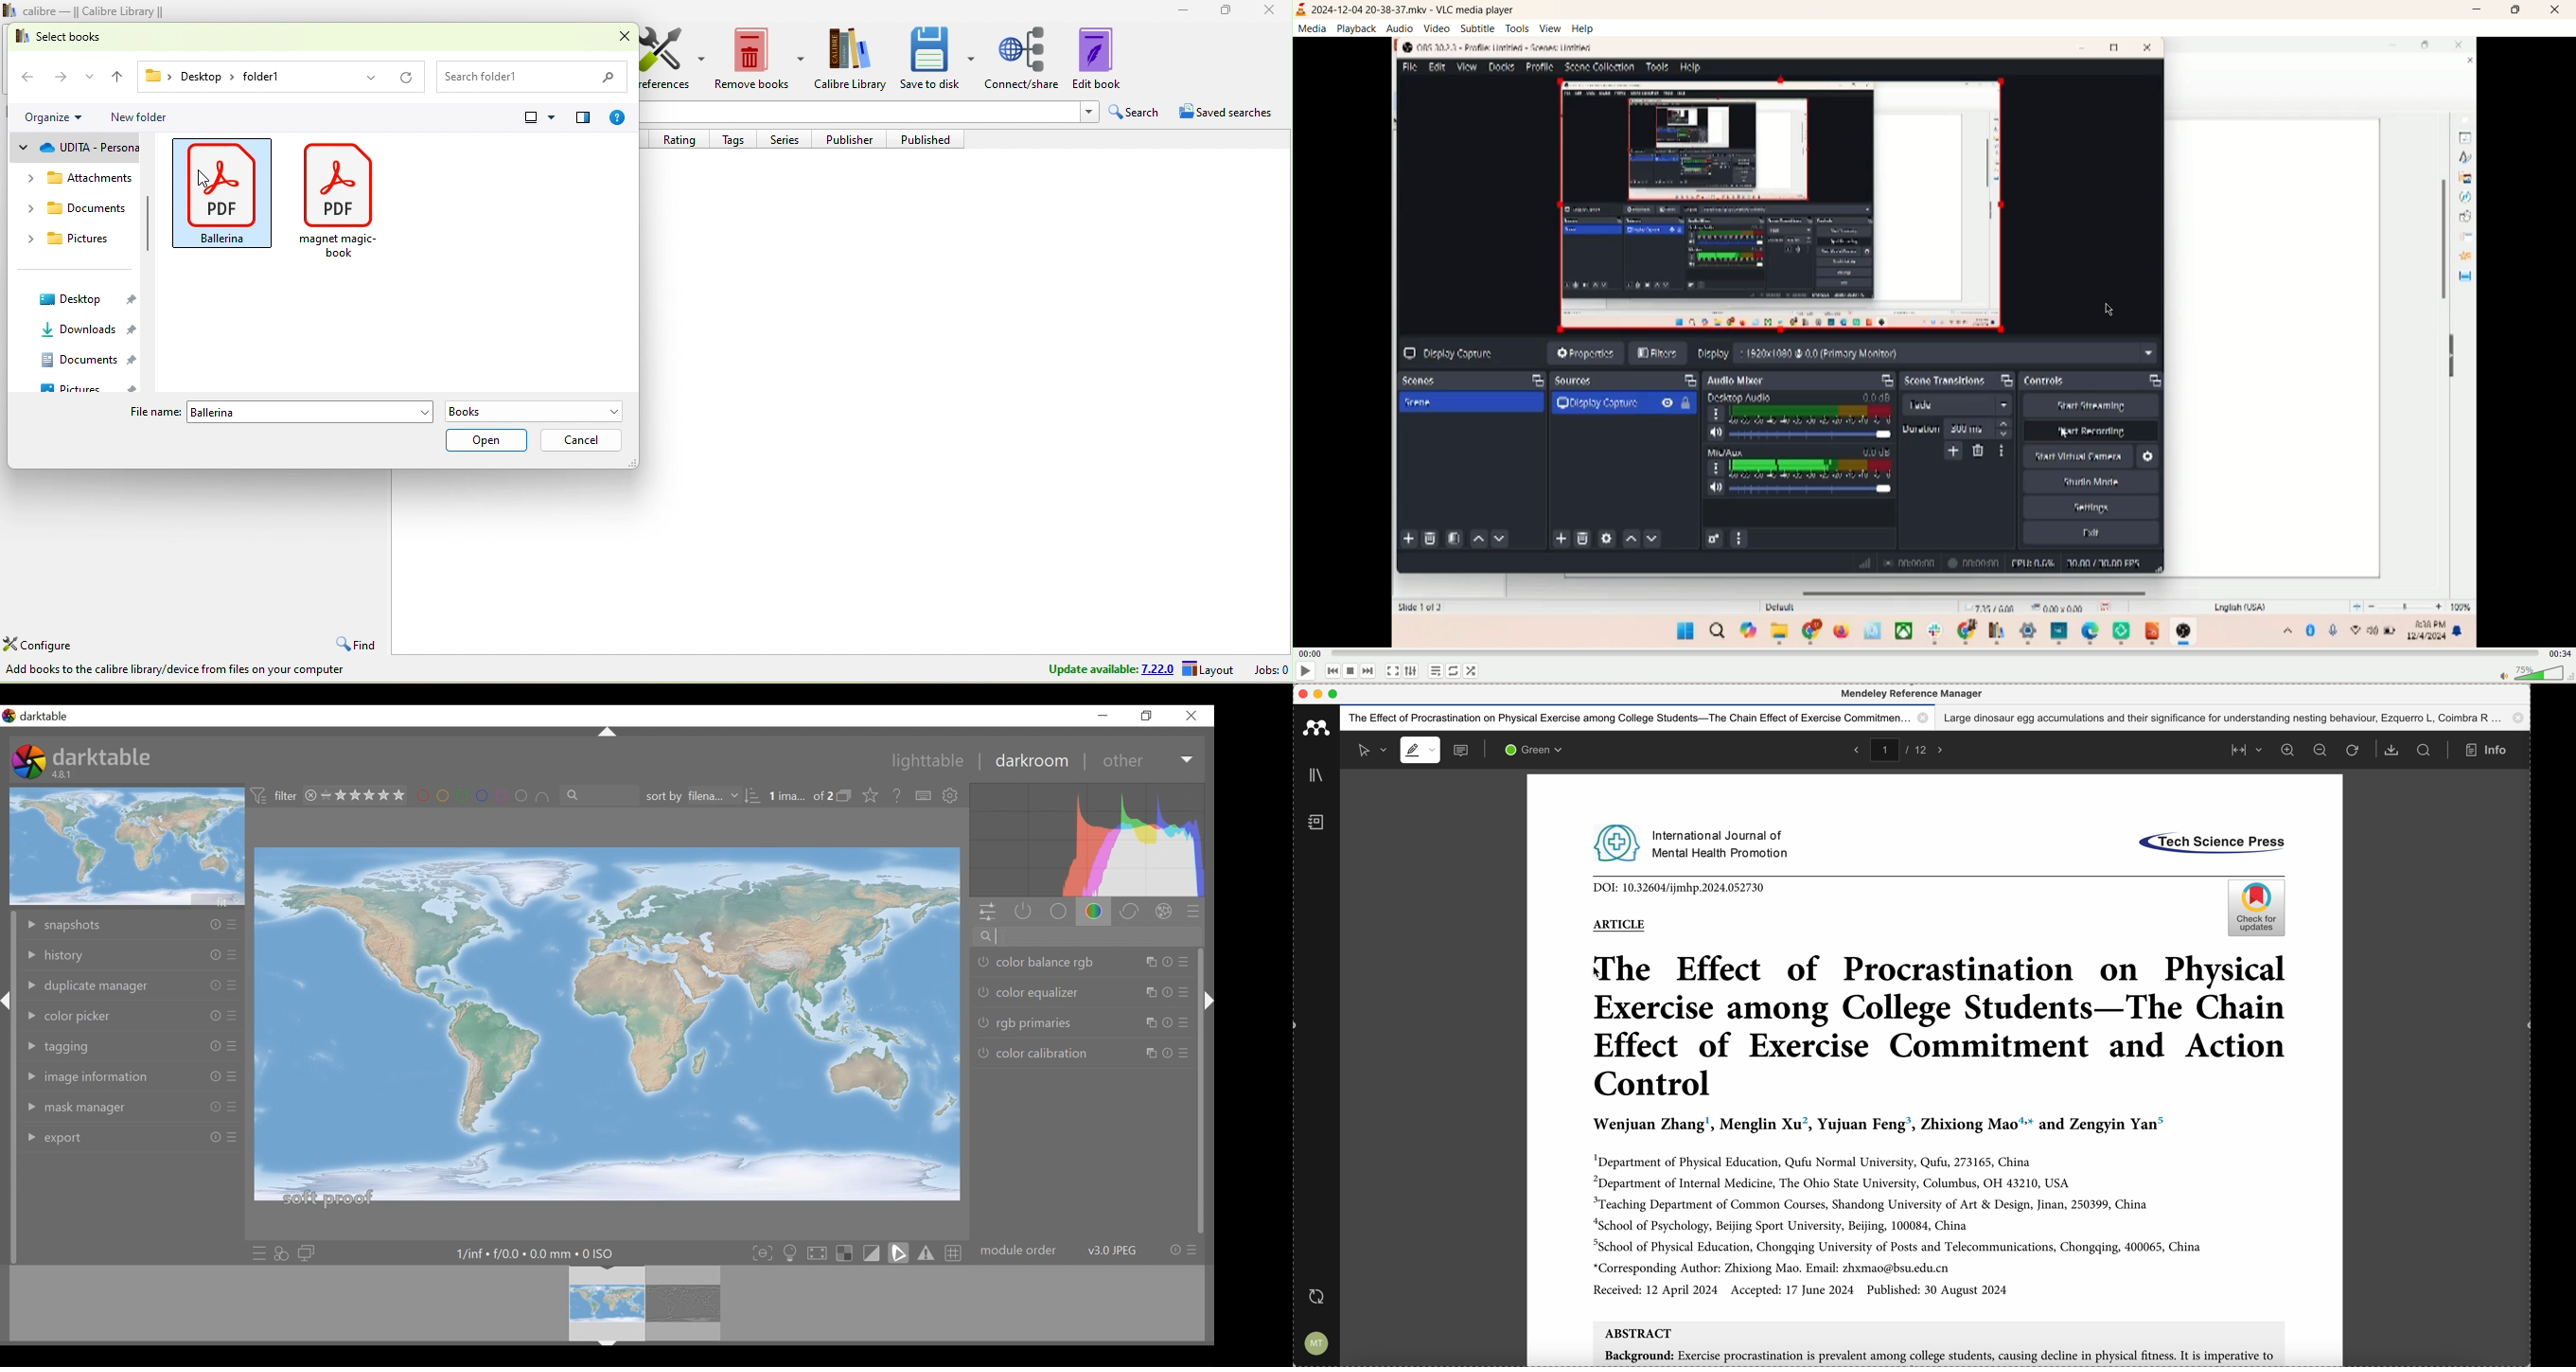 The image size is (2576, 1372). What do you see at coordinates (1057, 913) in the screenshot?
I see `base` at bounding box center [1057, 913].